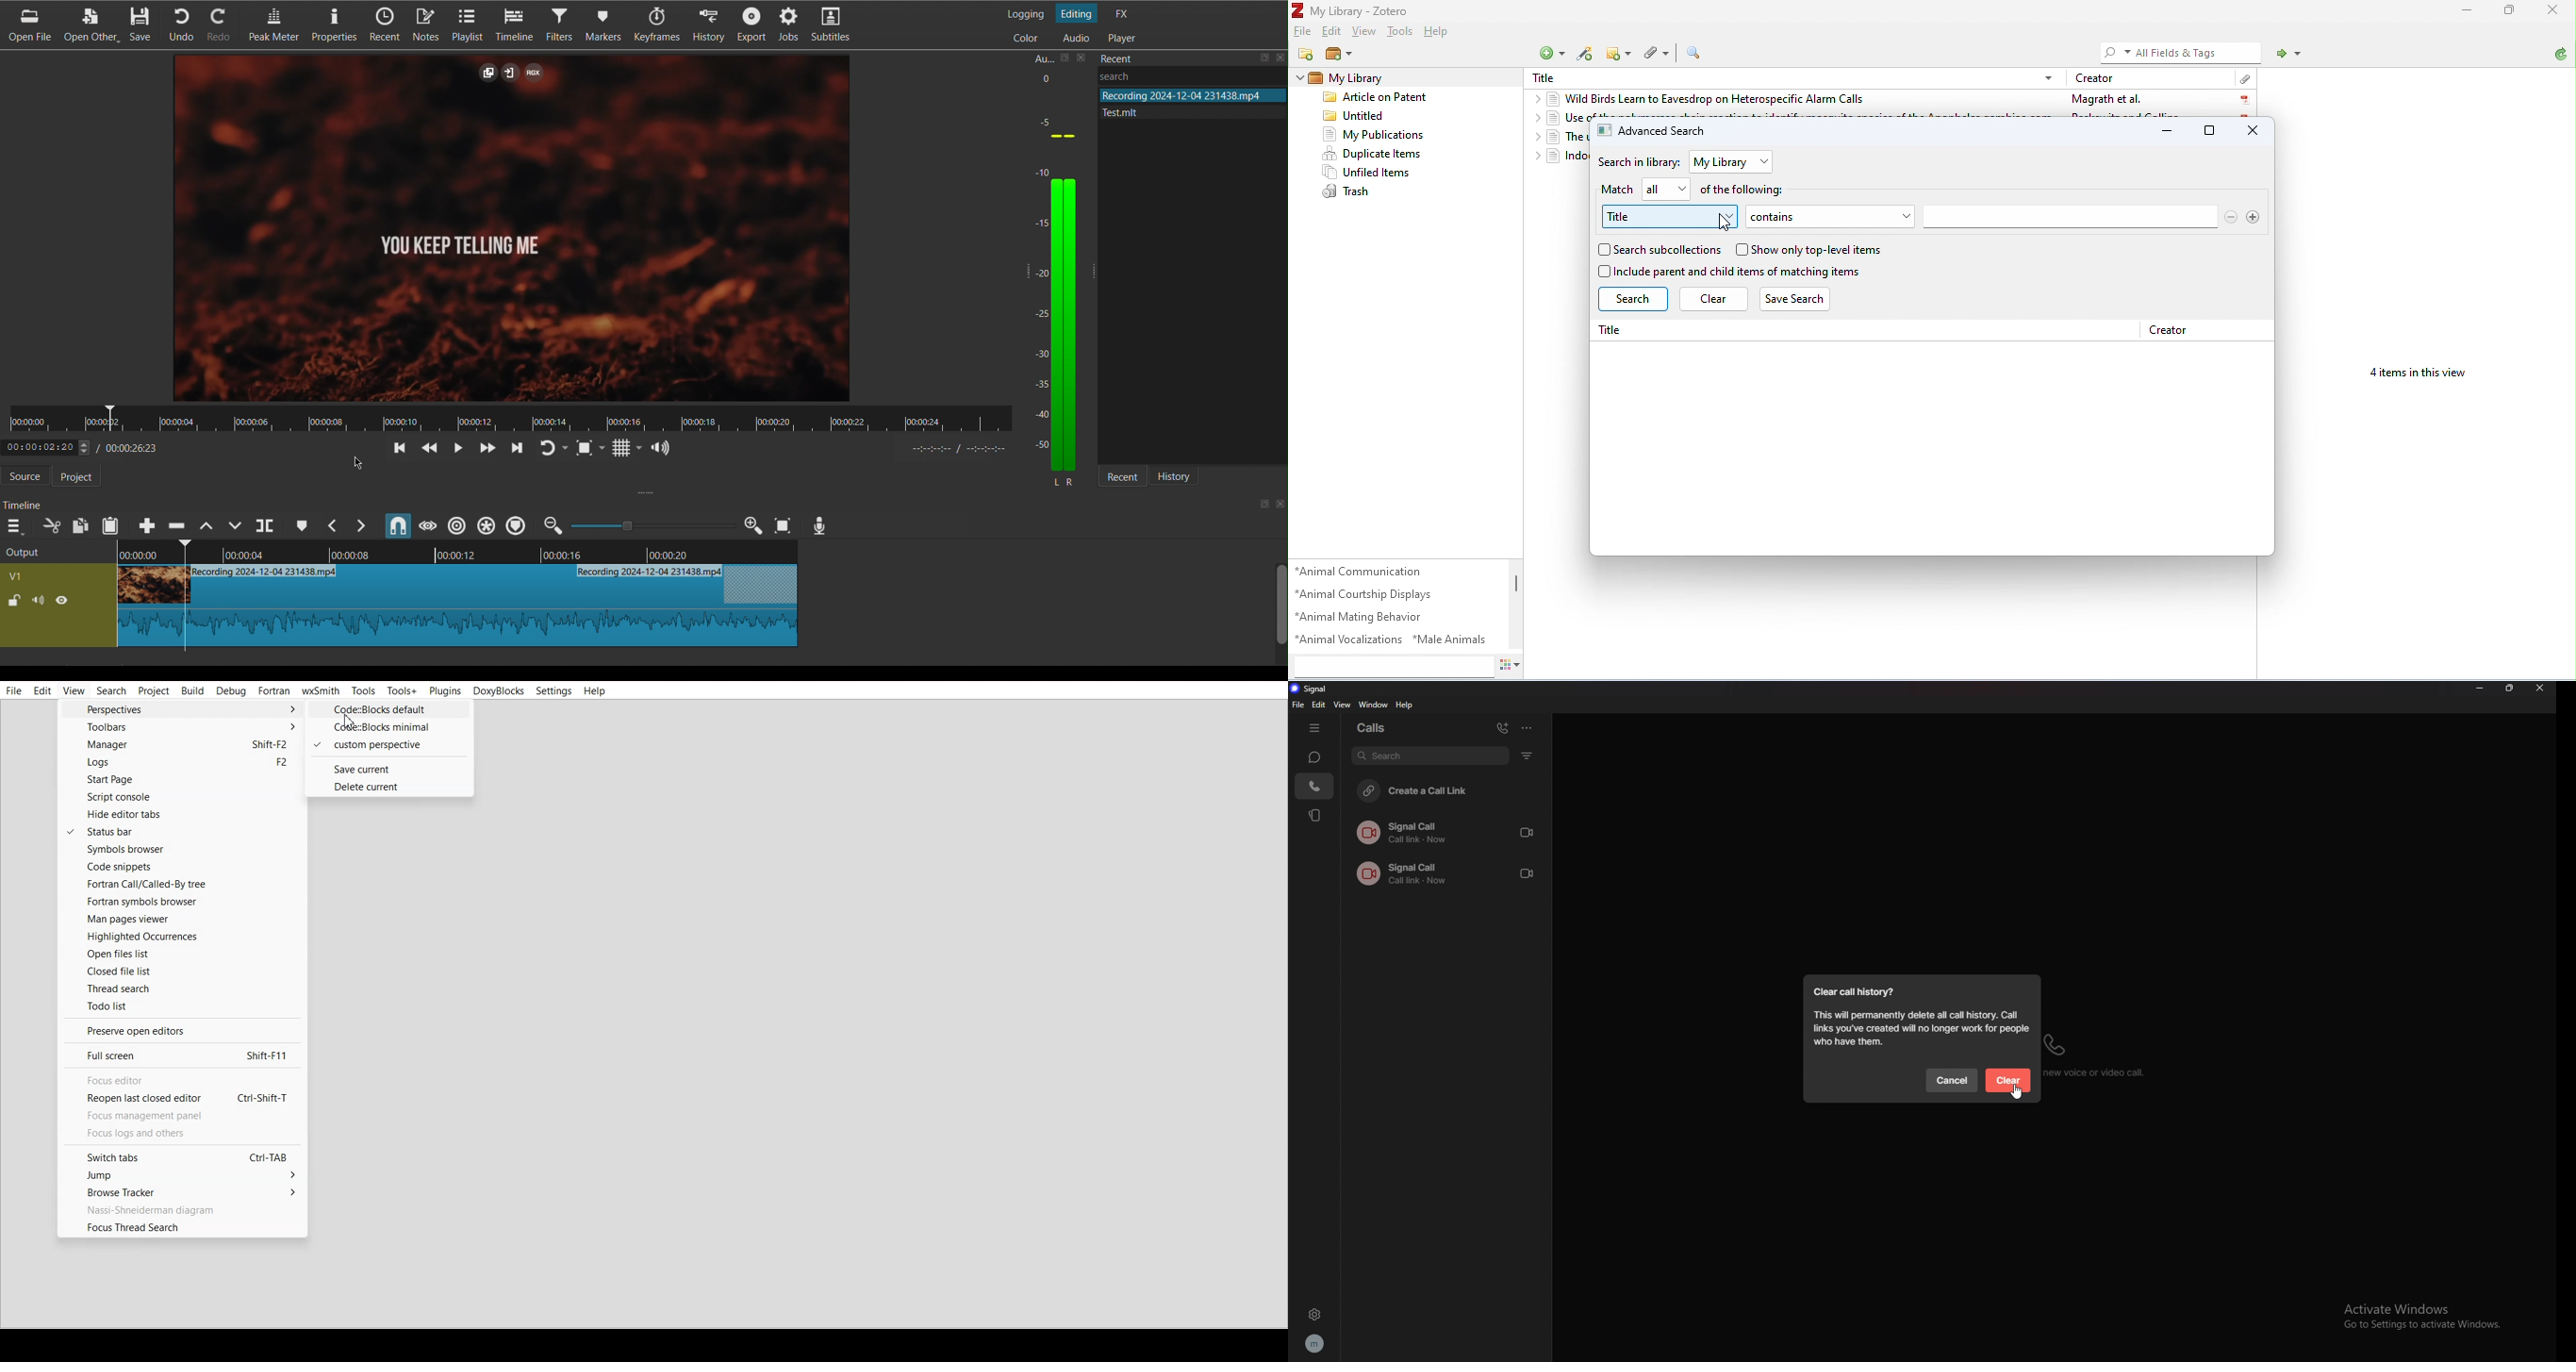  What do you see at coordinates (1361, 617) in the screenshot?
I see `animal mating behavior` at bounding box center [1361, 617].